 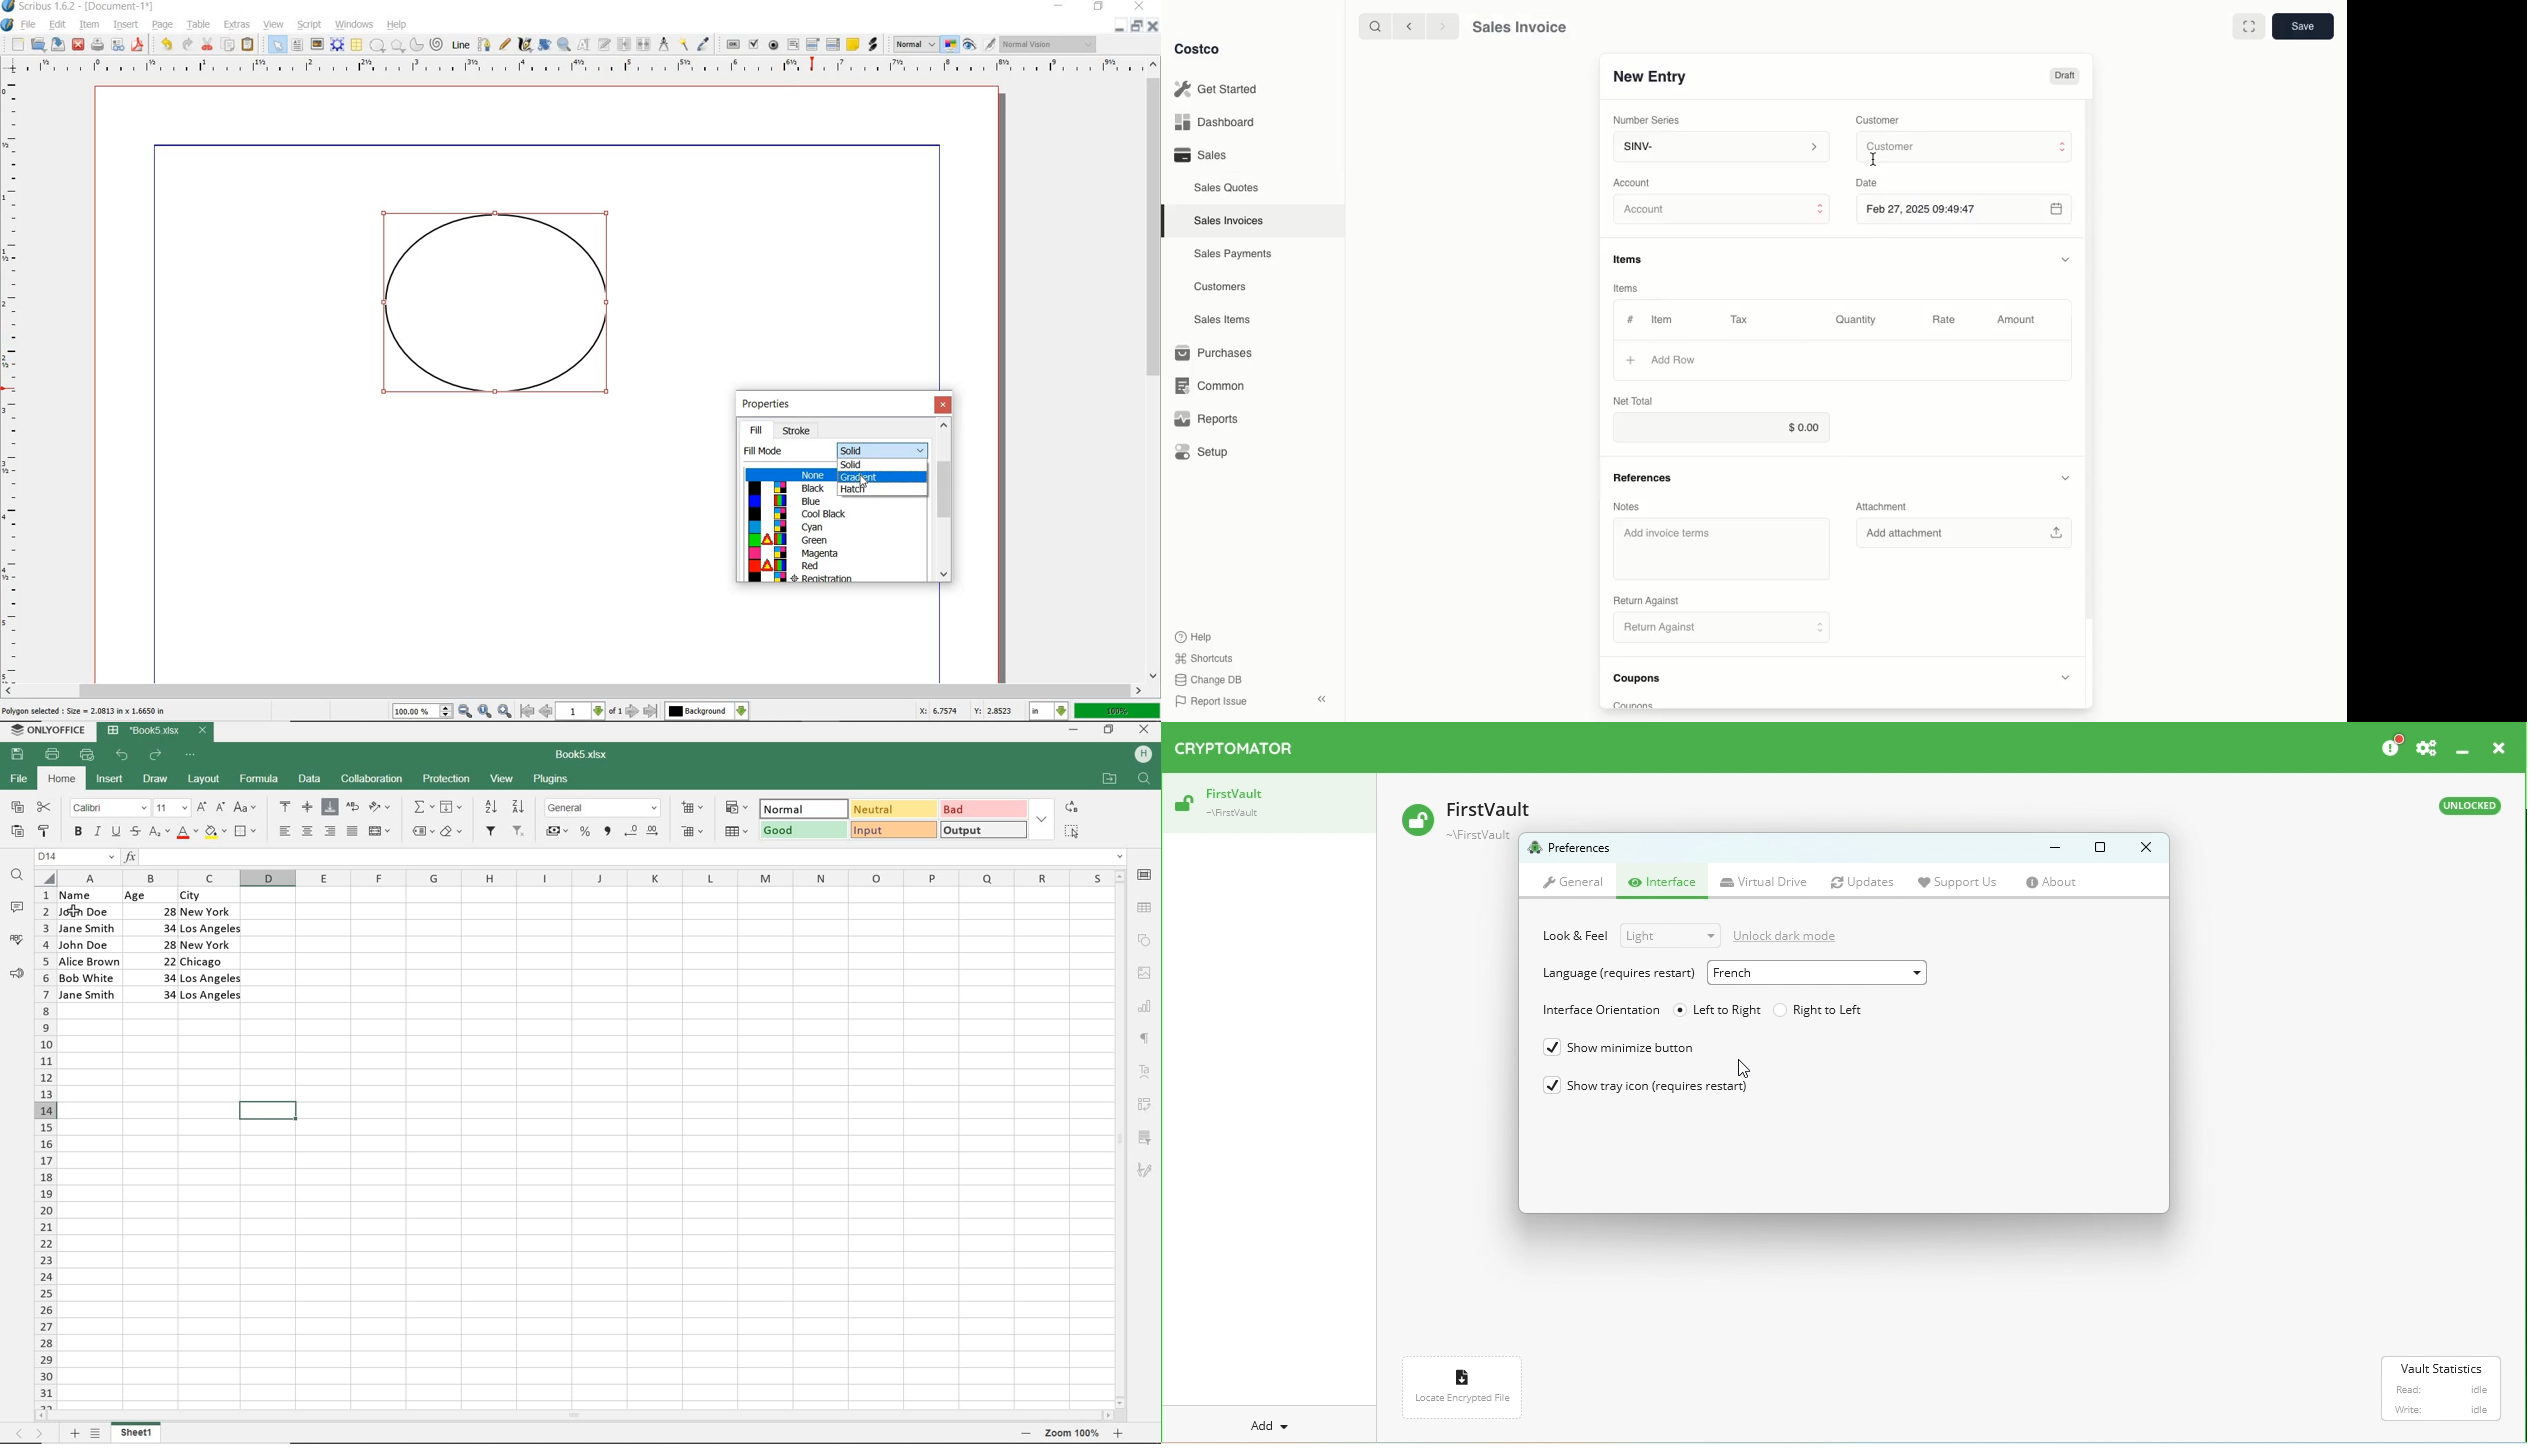 I want to click on Feb 27, 2025 09:49:47, so click(x=1968, y=210).